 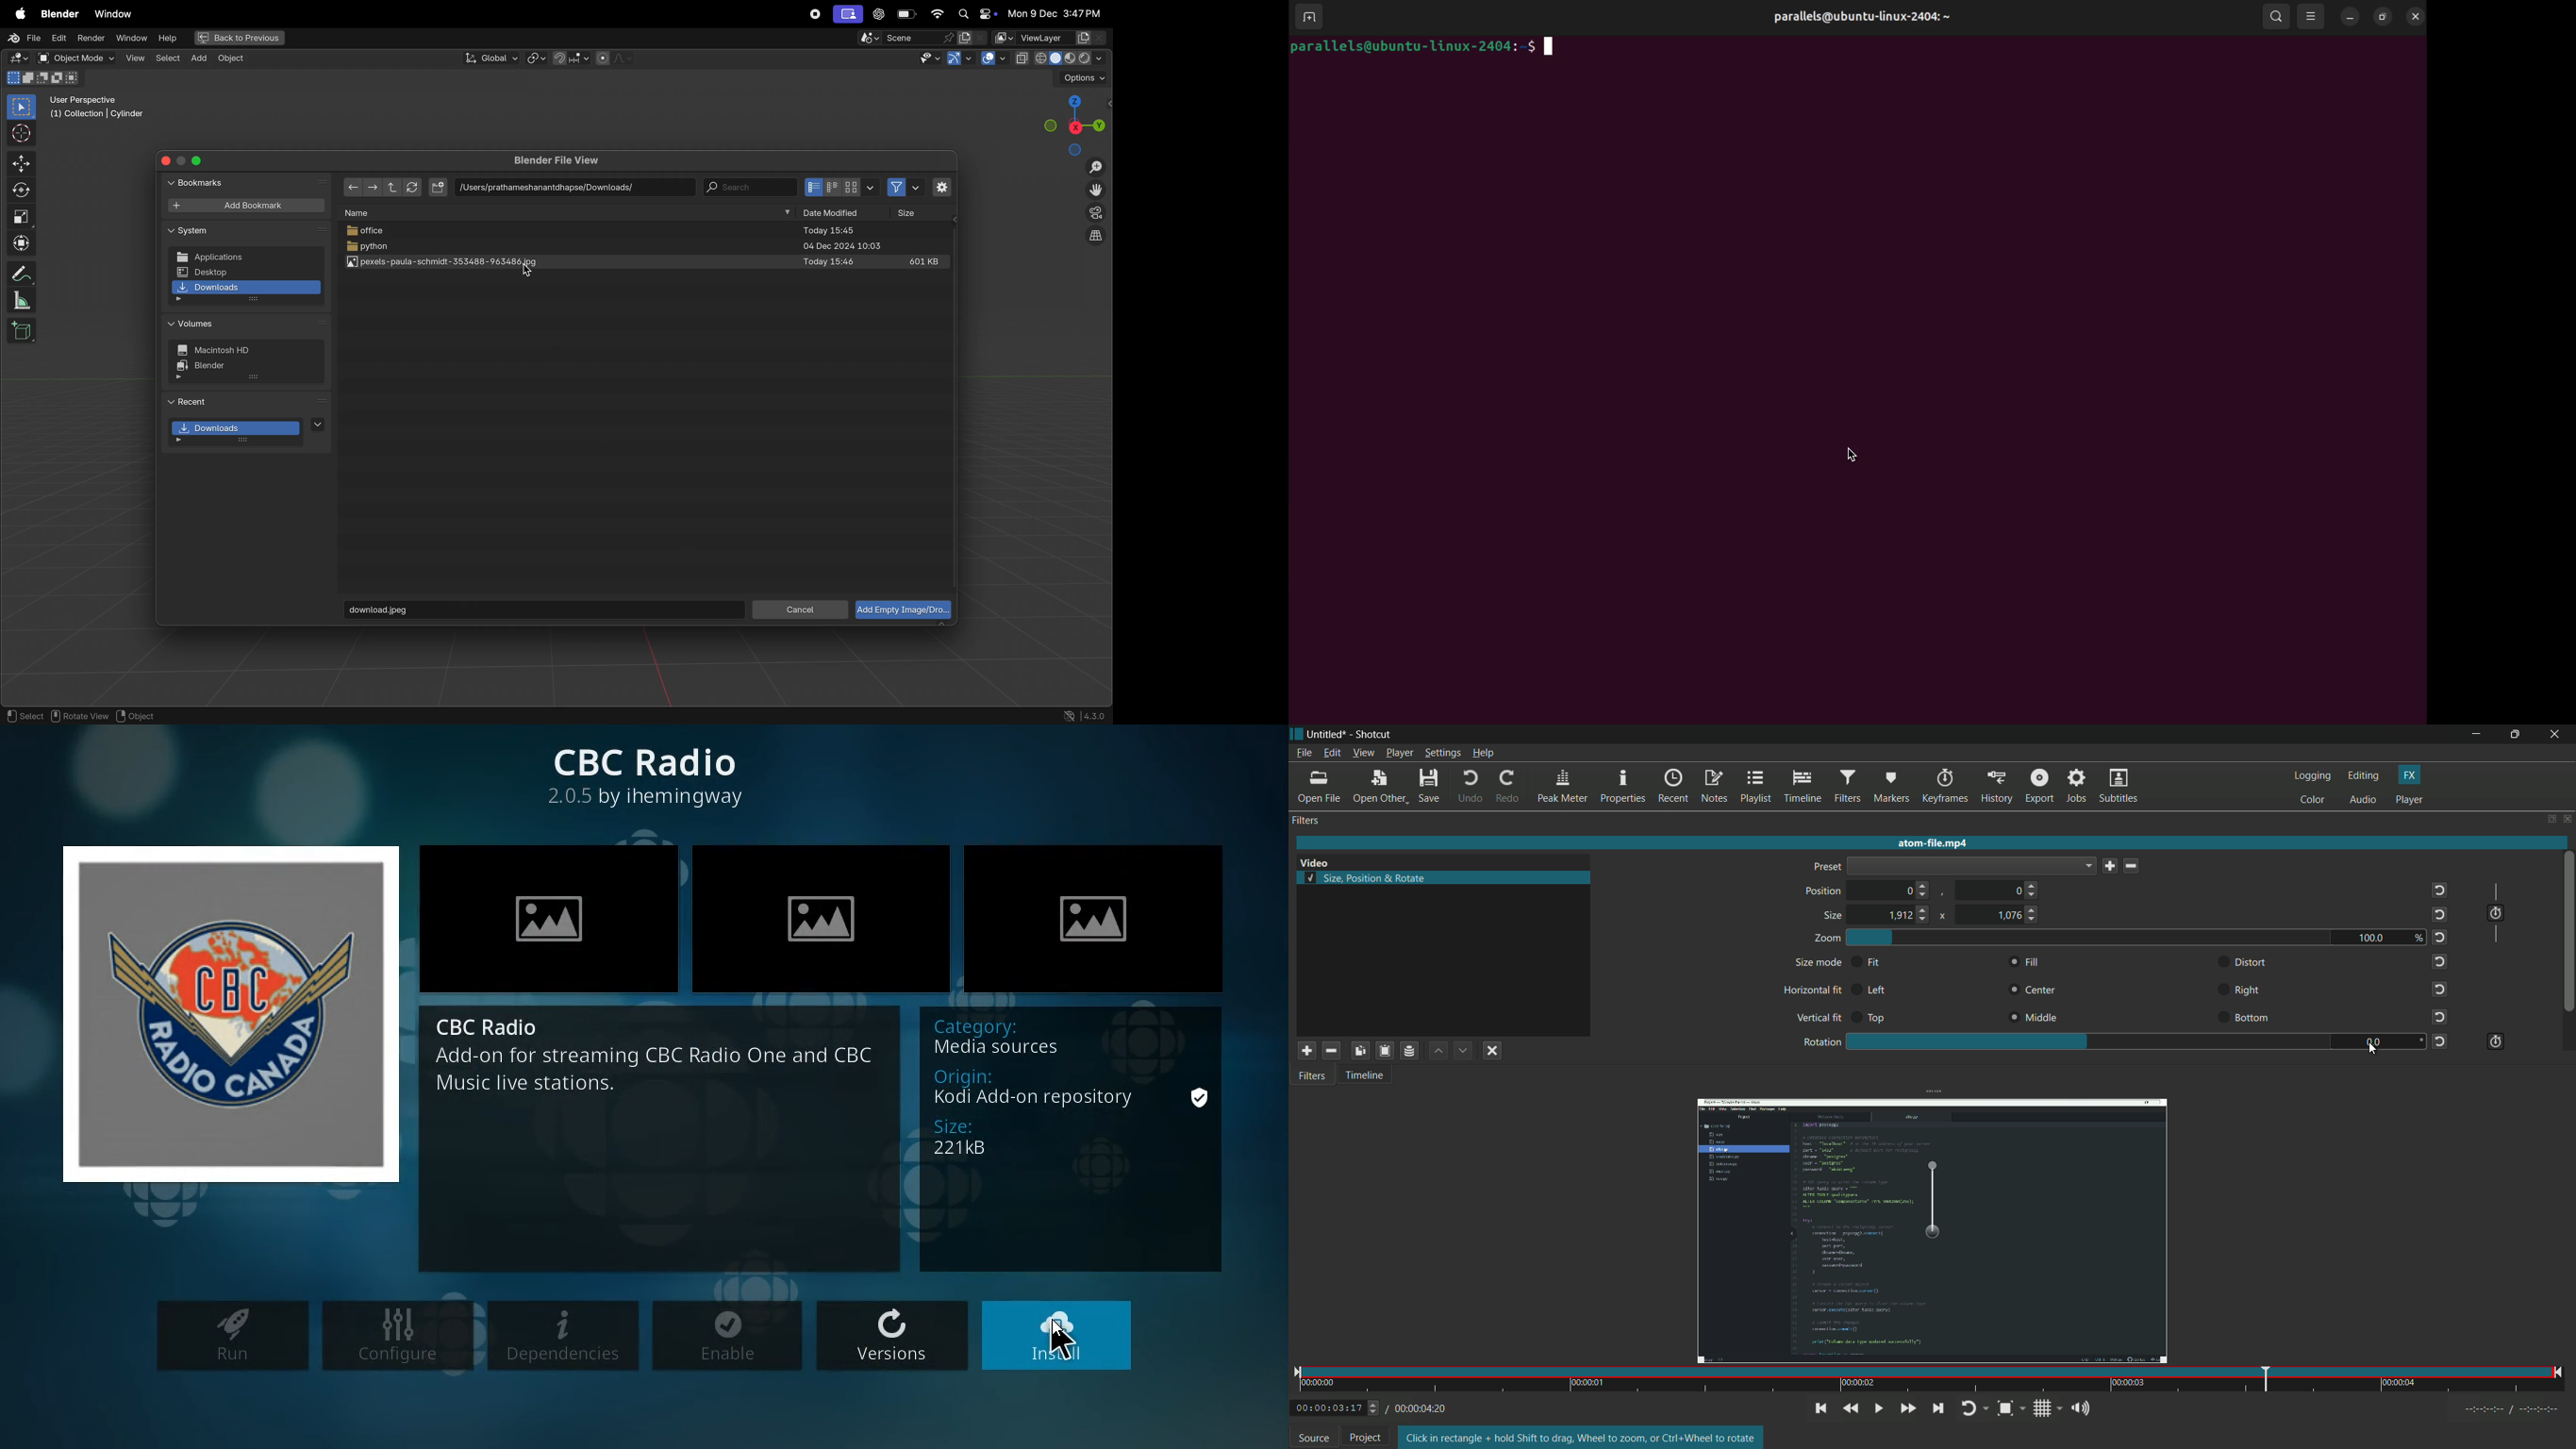 I want to click on 0 (choose position), so click(x=1916, y=890).